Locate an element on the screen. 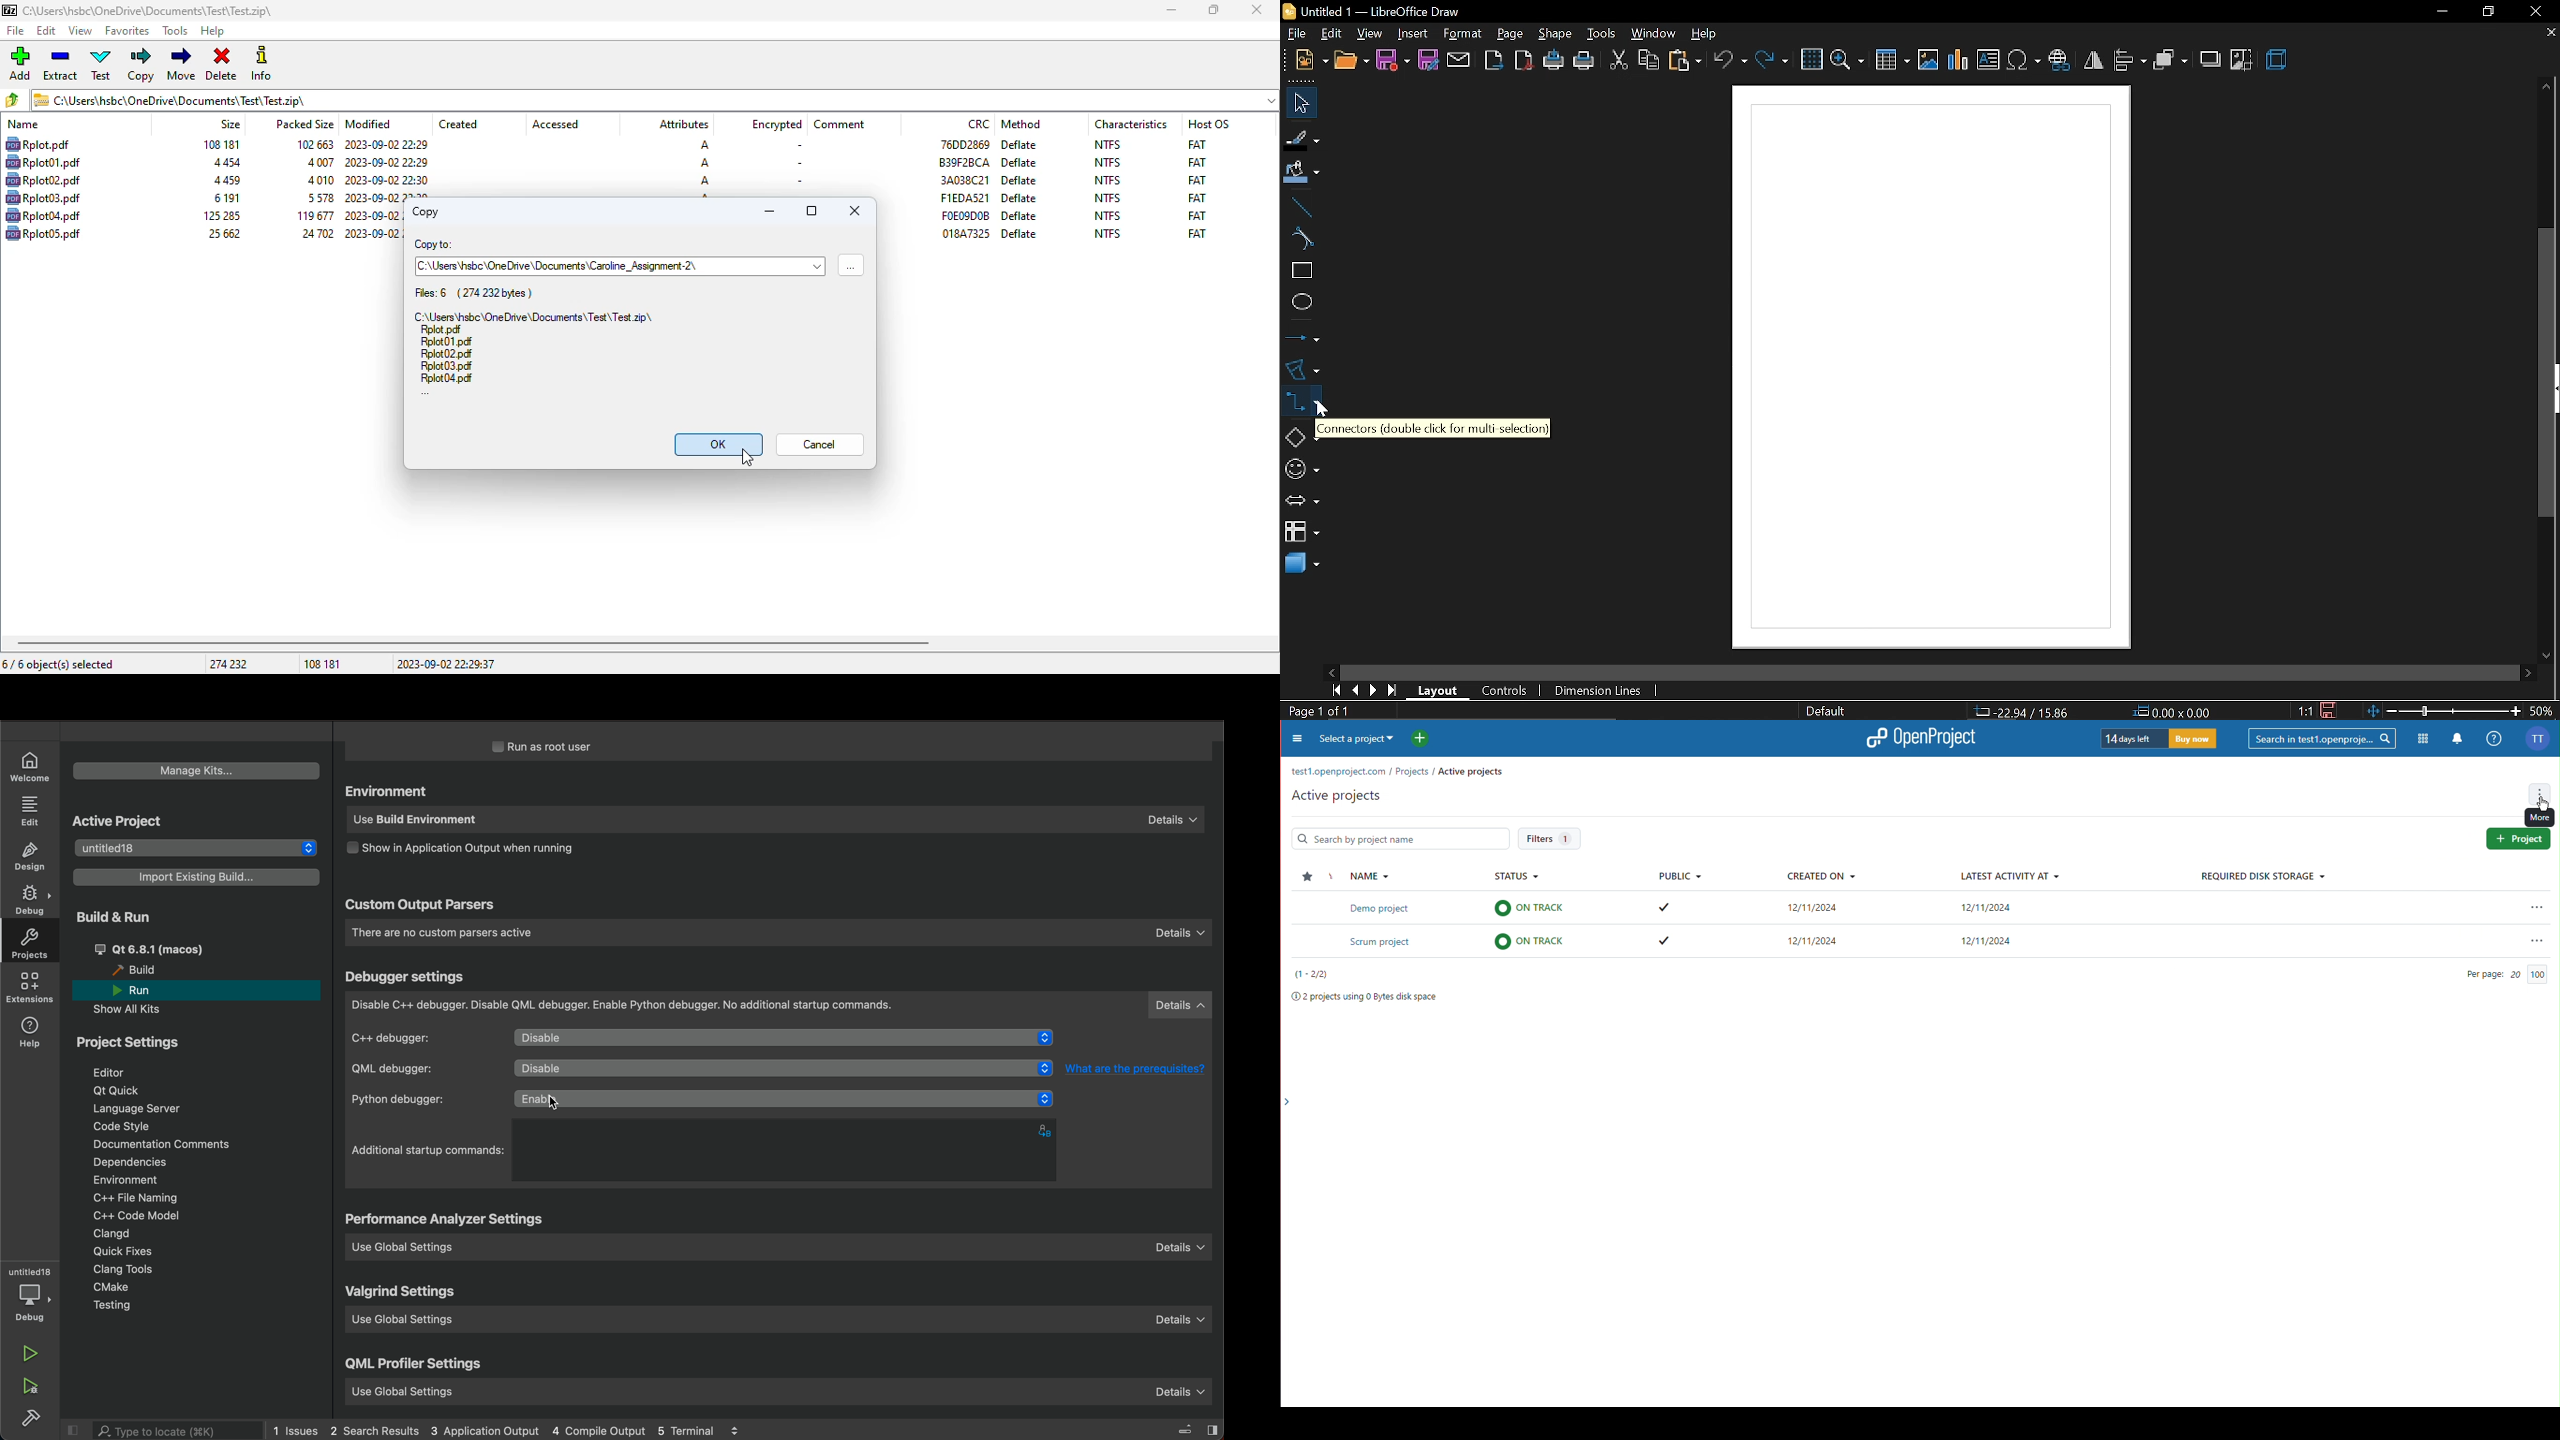  file is located at coordinates (446, 343).